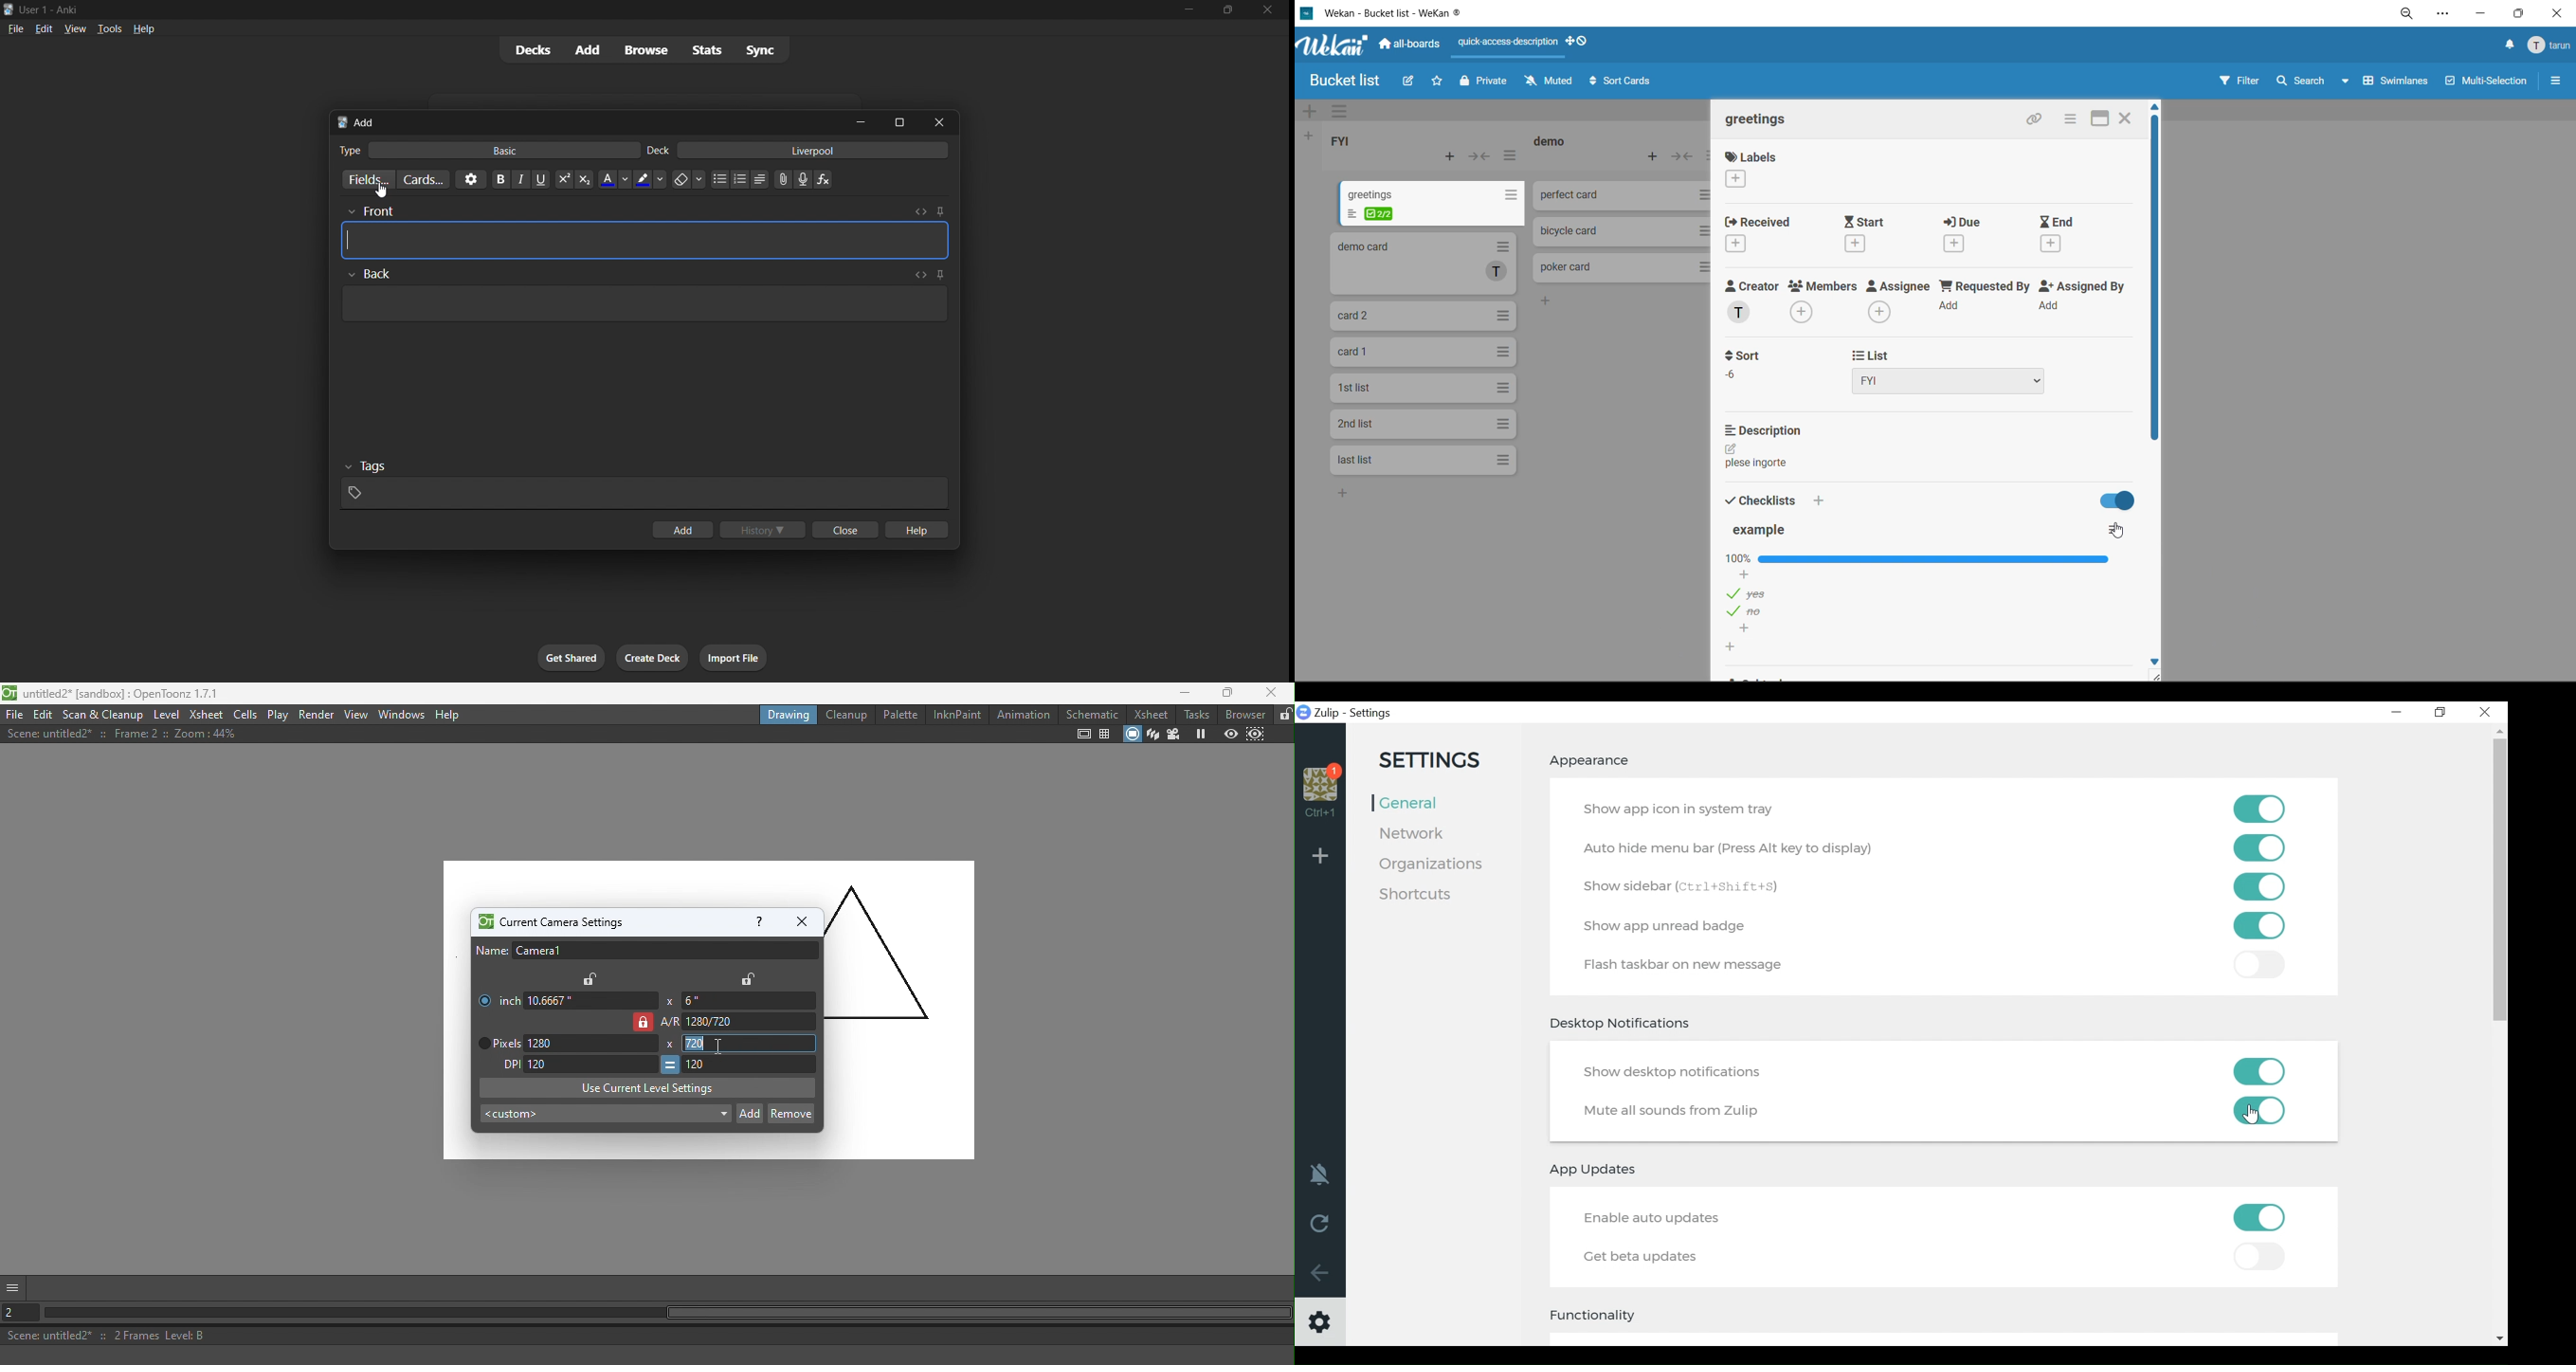 This screenshot has height=1372, width=2576. What do you see at coordinates (1747, 630) in the screenshot?
I see `add checklist options` at bounding box center [1747, 630].